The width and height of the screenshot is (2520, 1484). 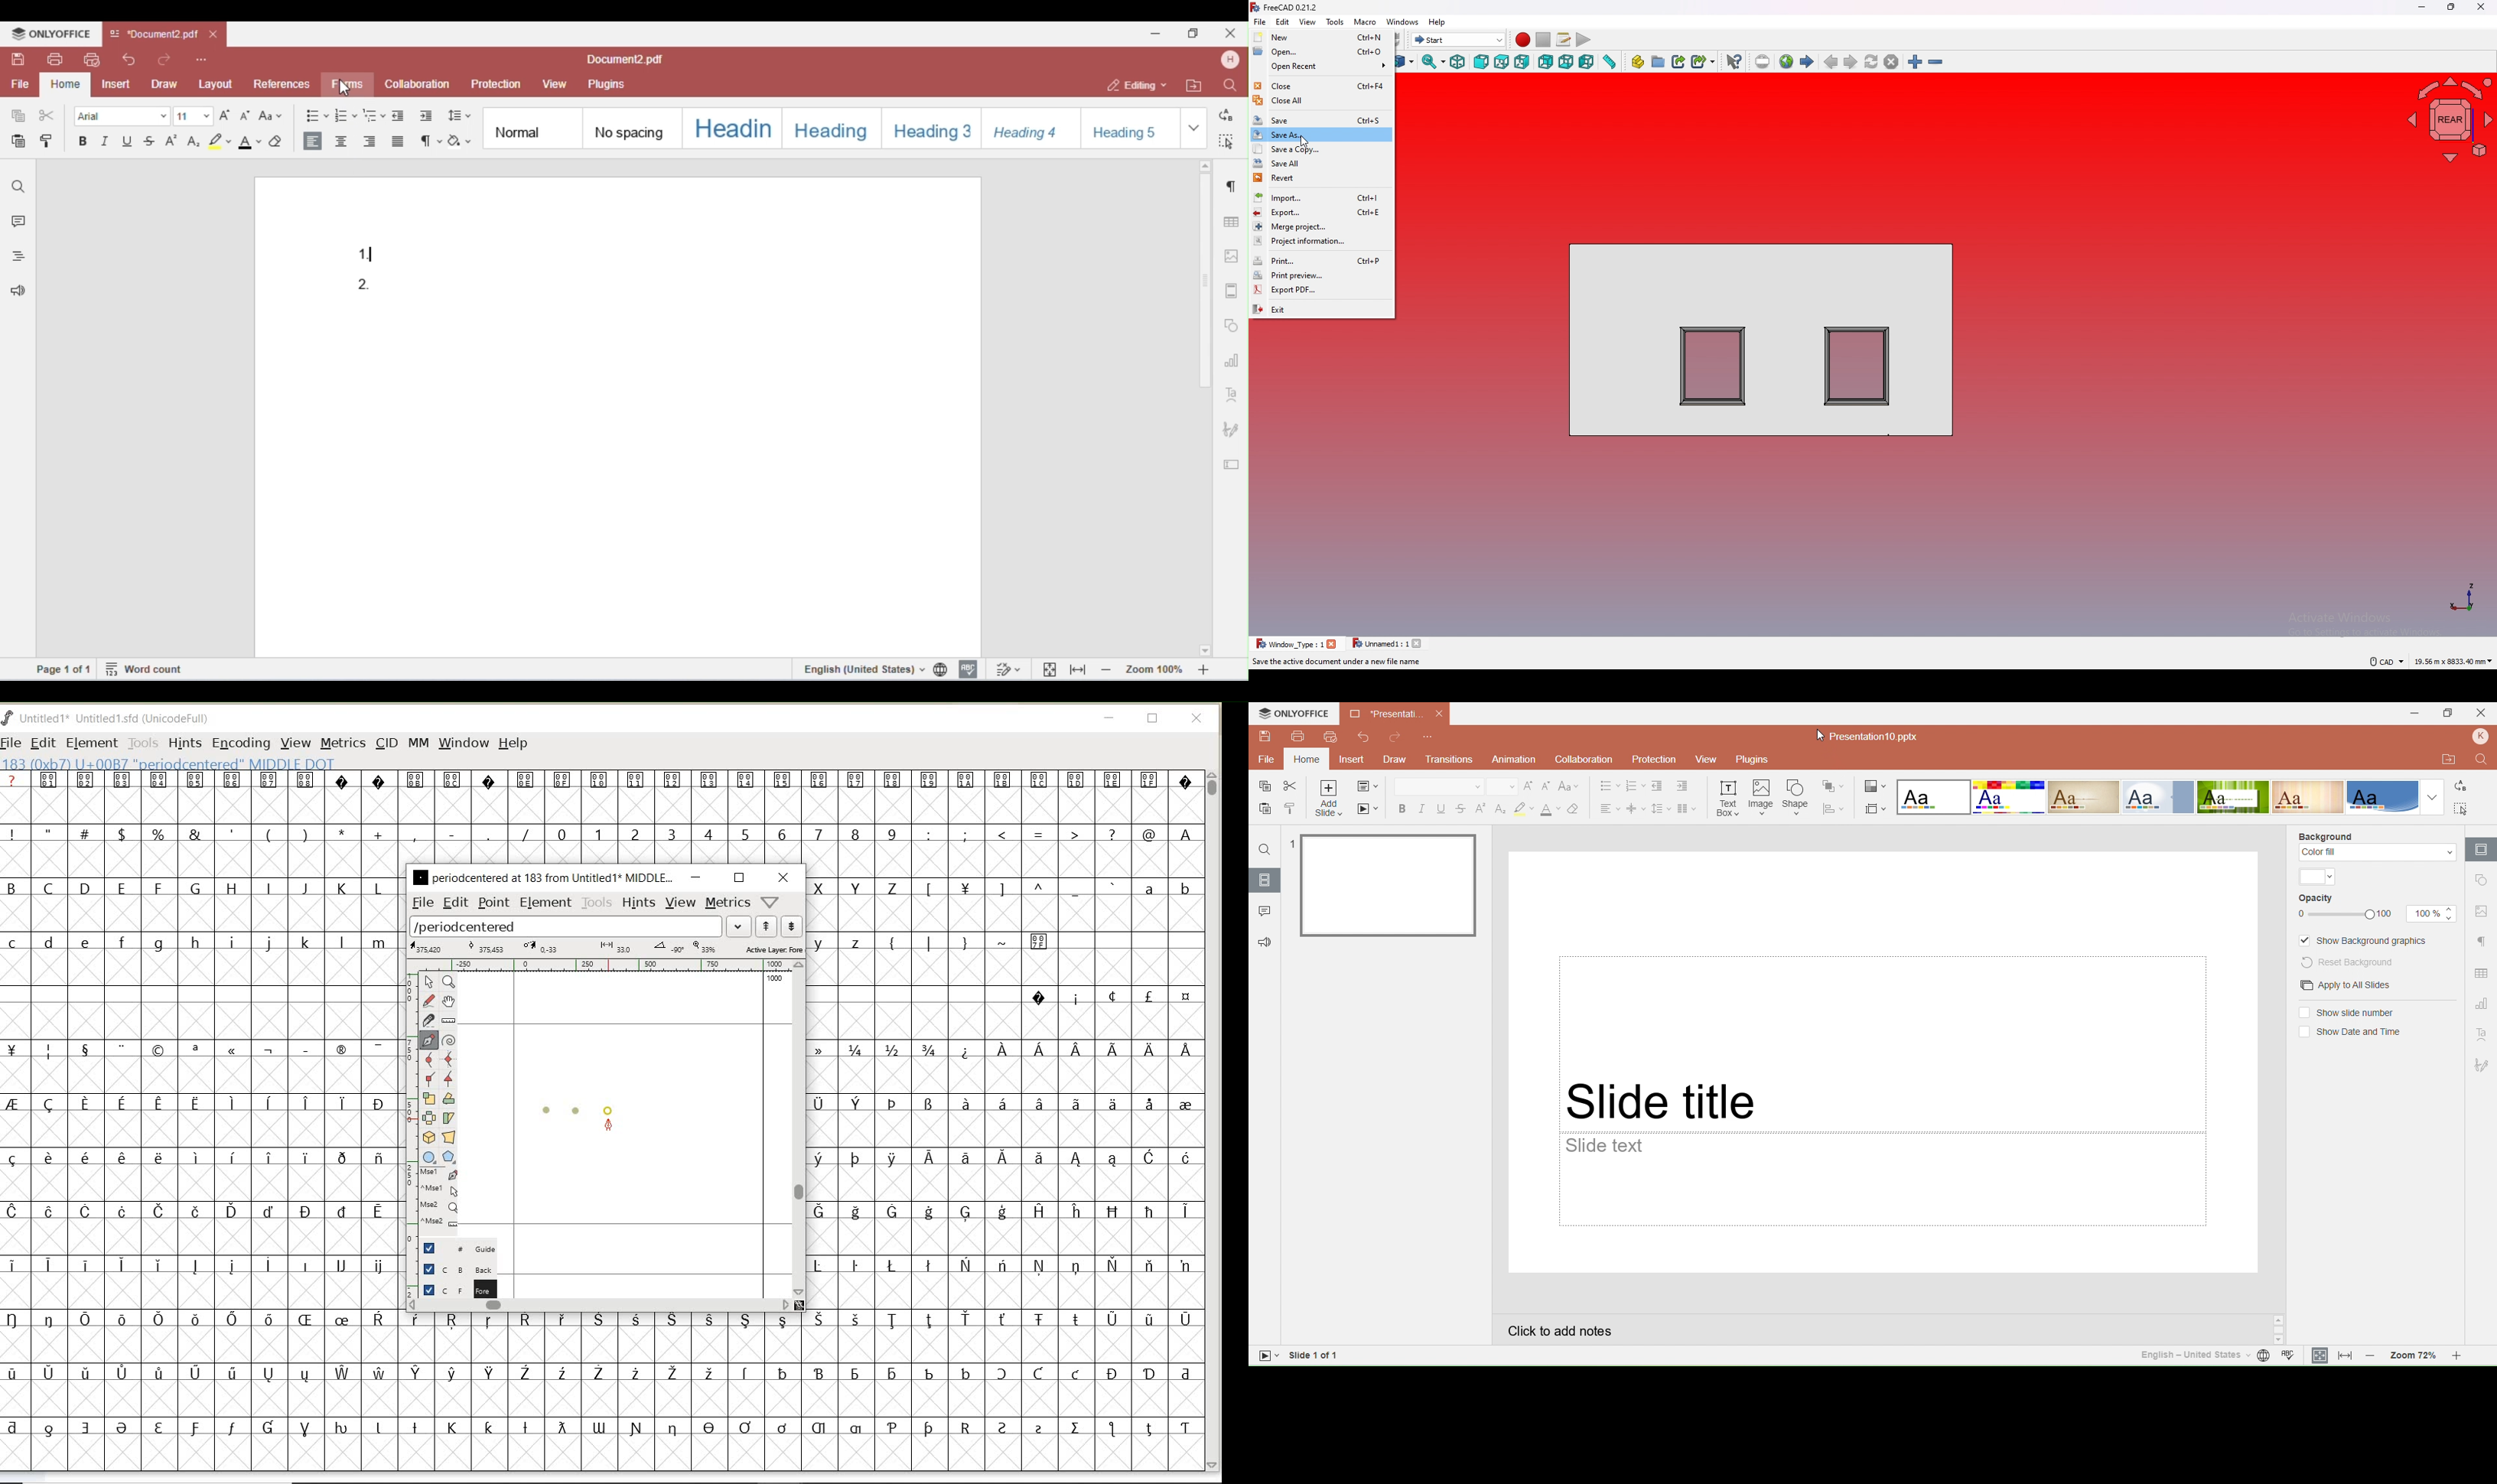 I want to click on switch between workbenches, so click(x=1459, y=40).